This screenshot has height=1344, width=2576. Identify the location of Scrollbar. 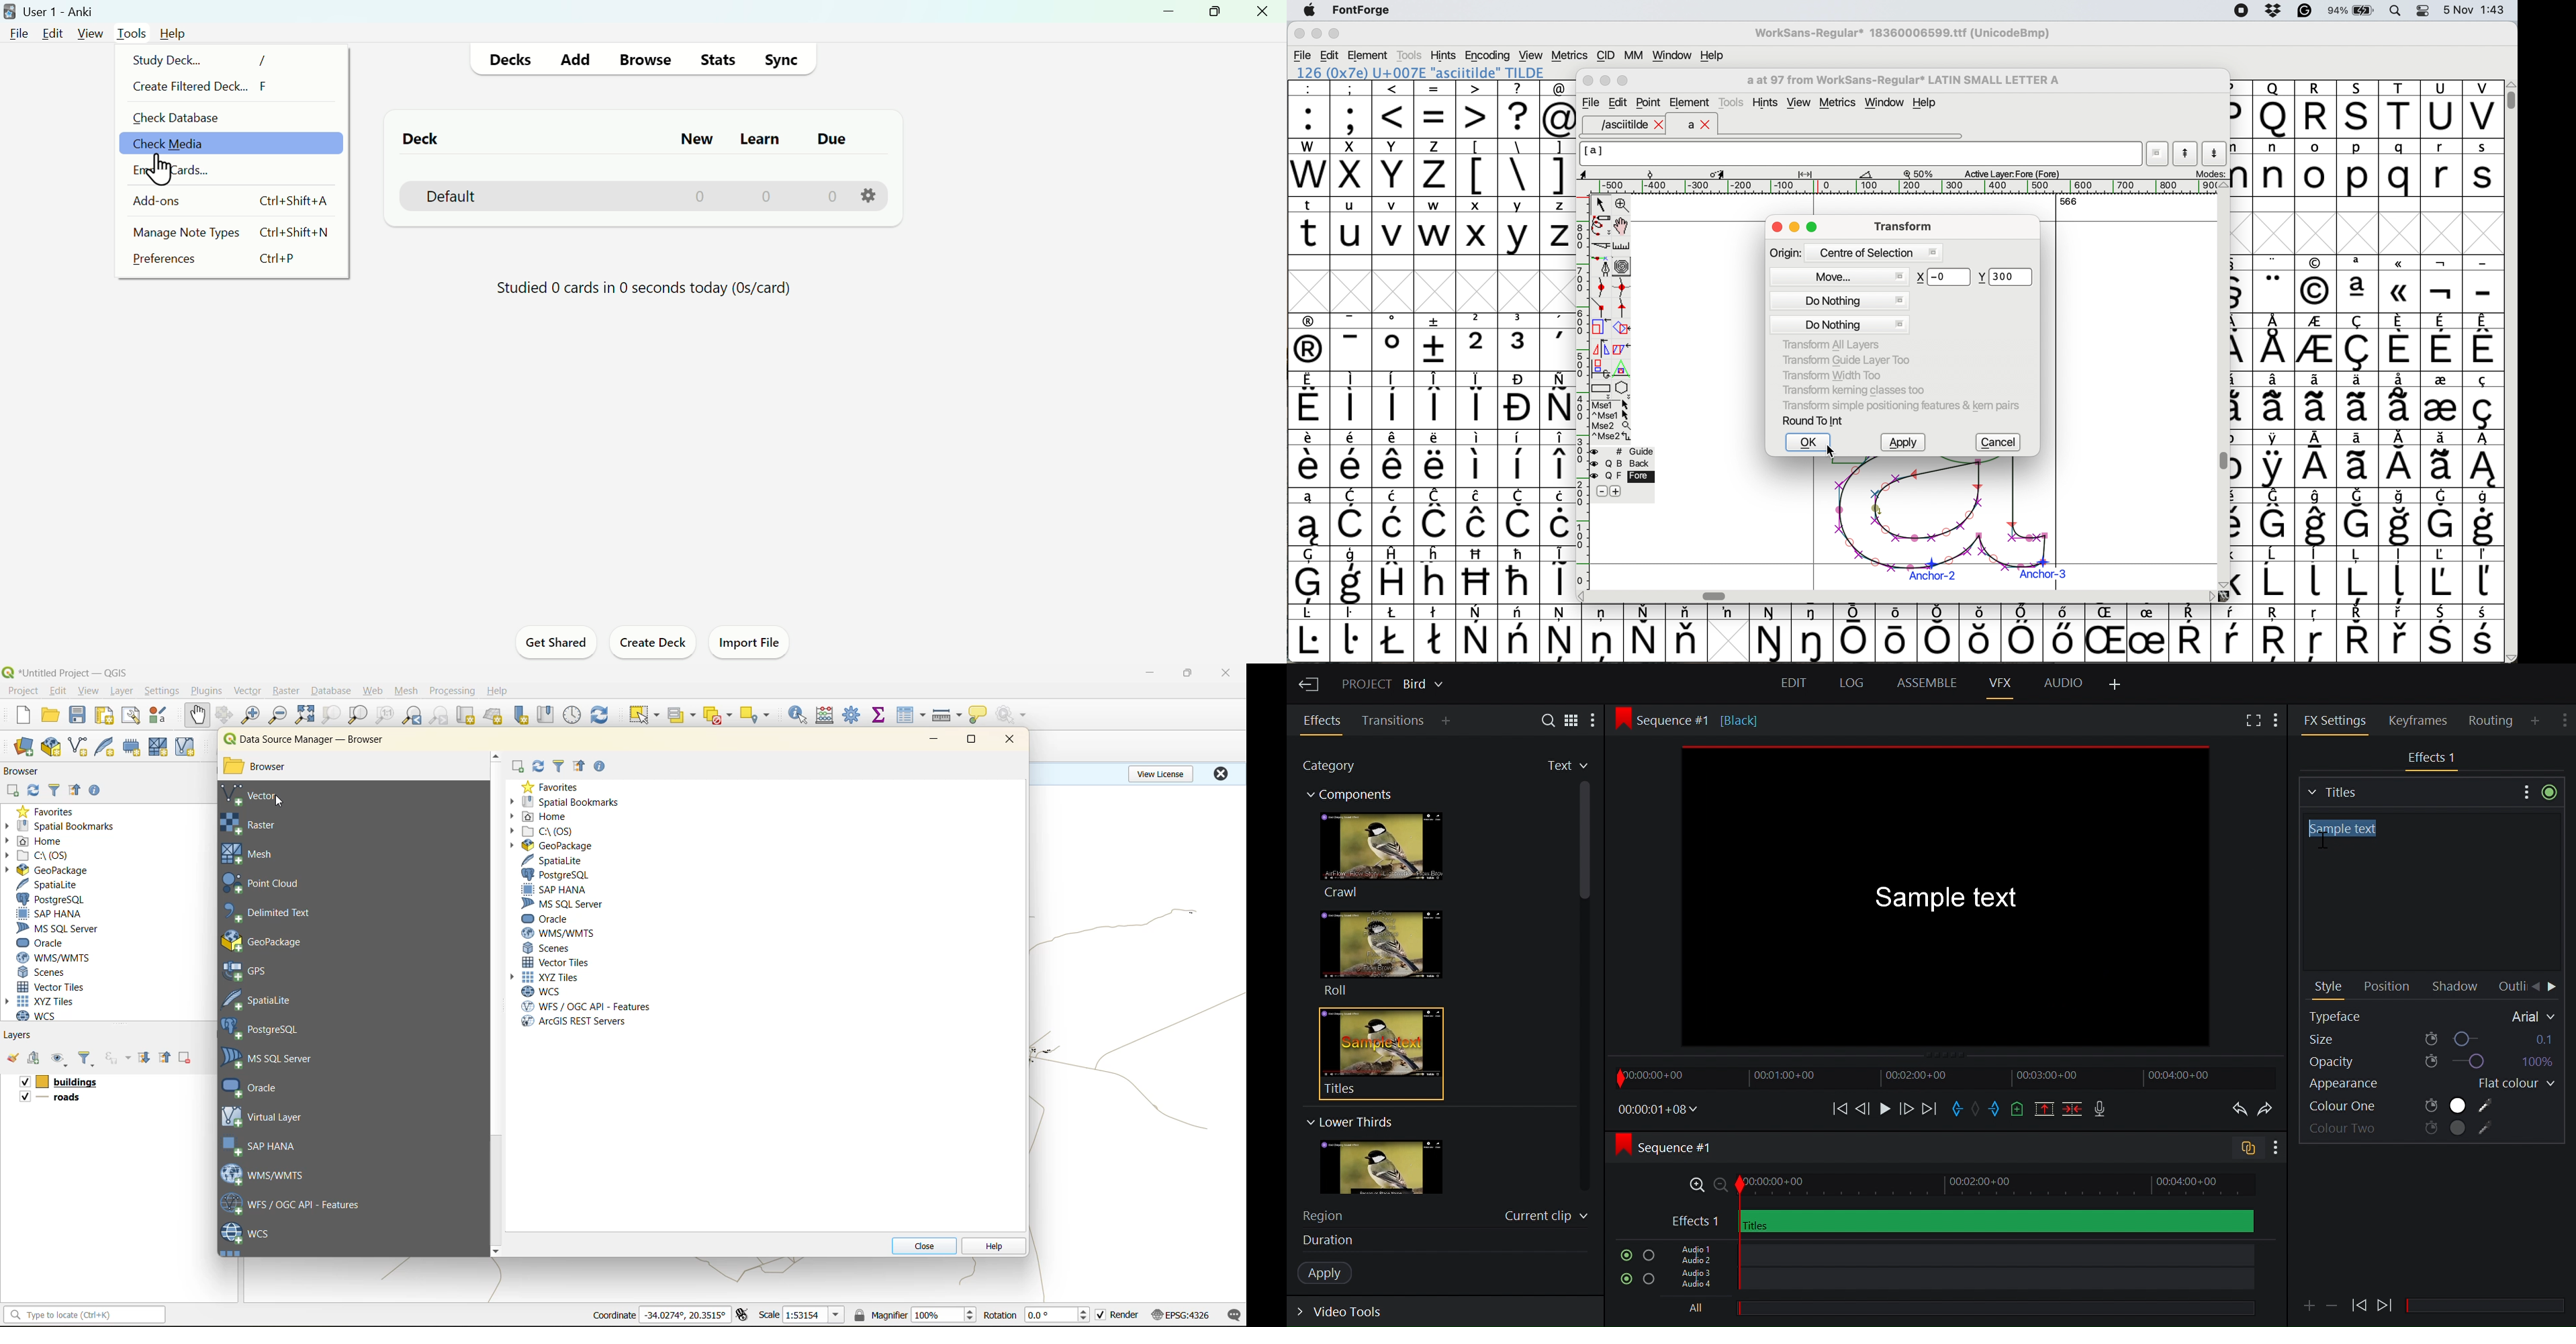
(2491, 1306).